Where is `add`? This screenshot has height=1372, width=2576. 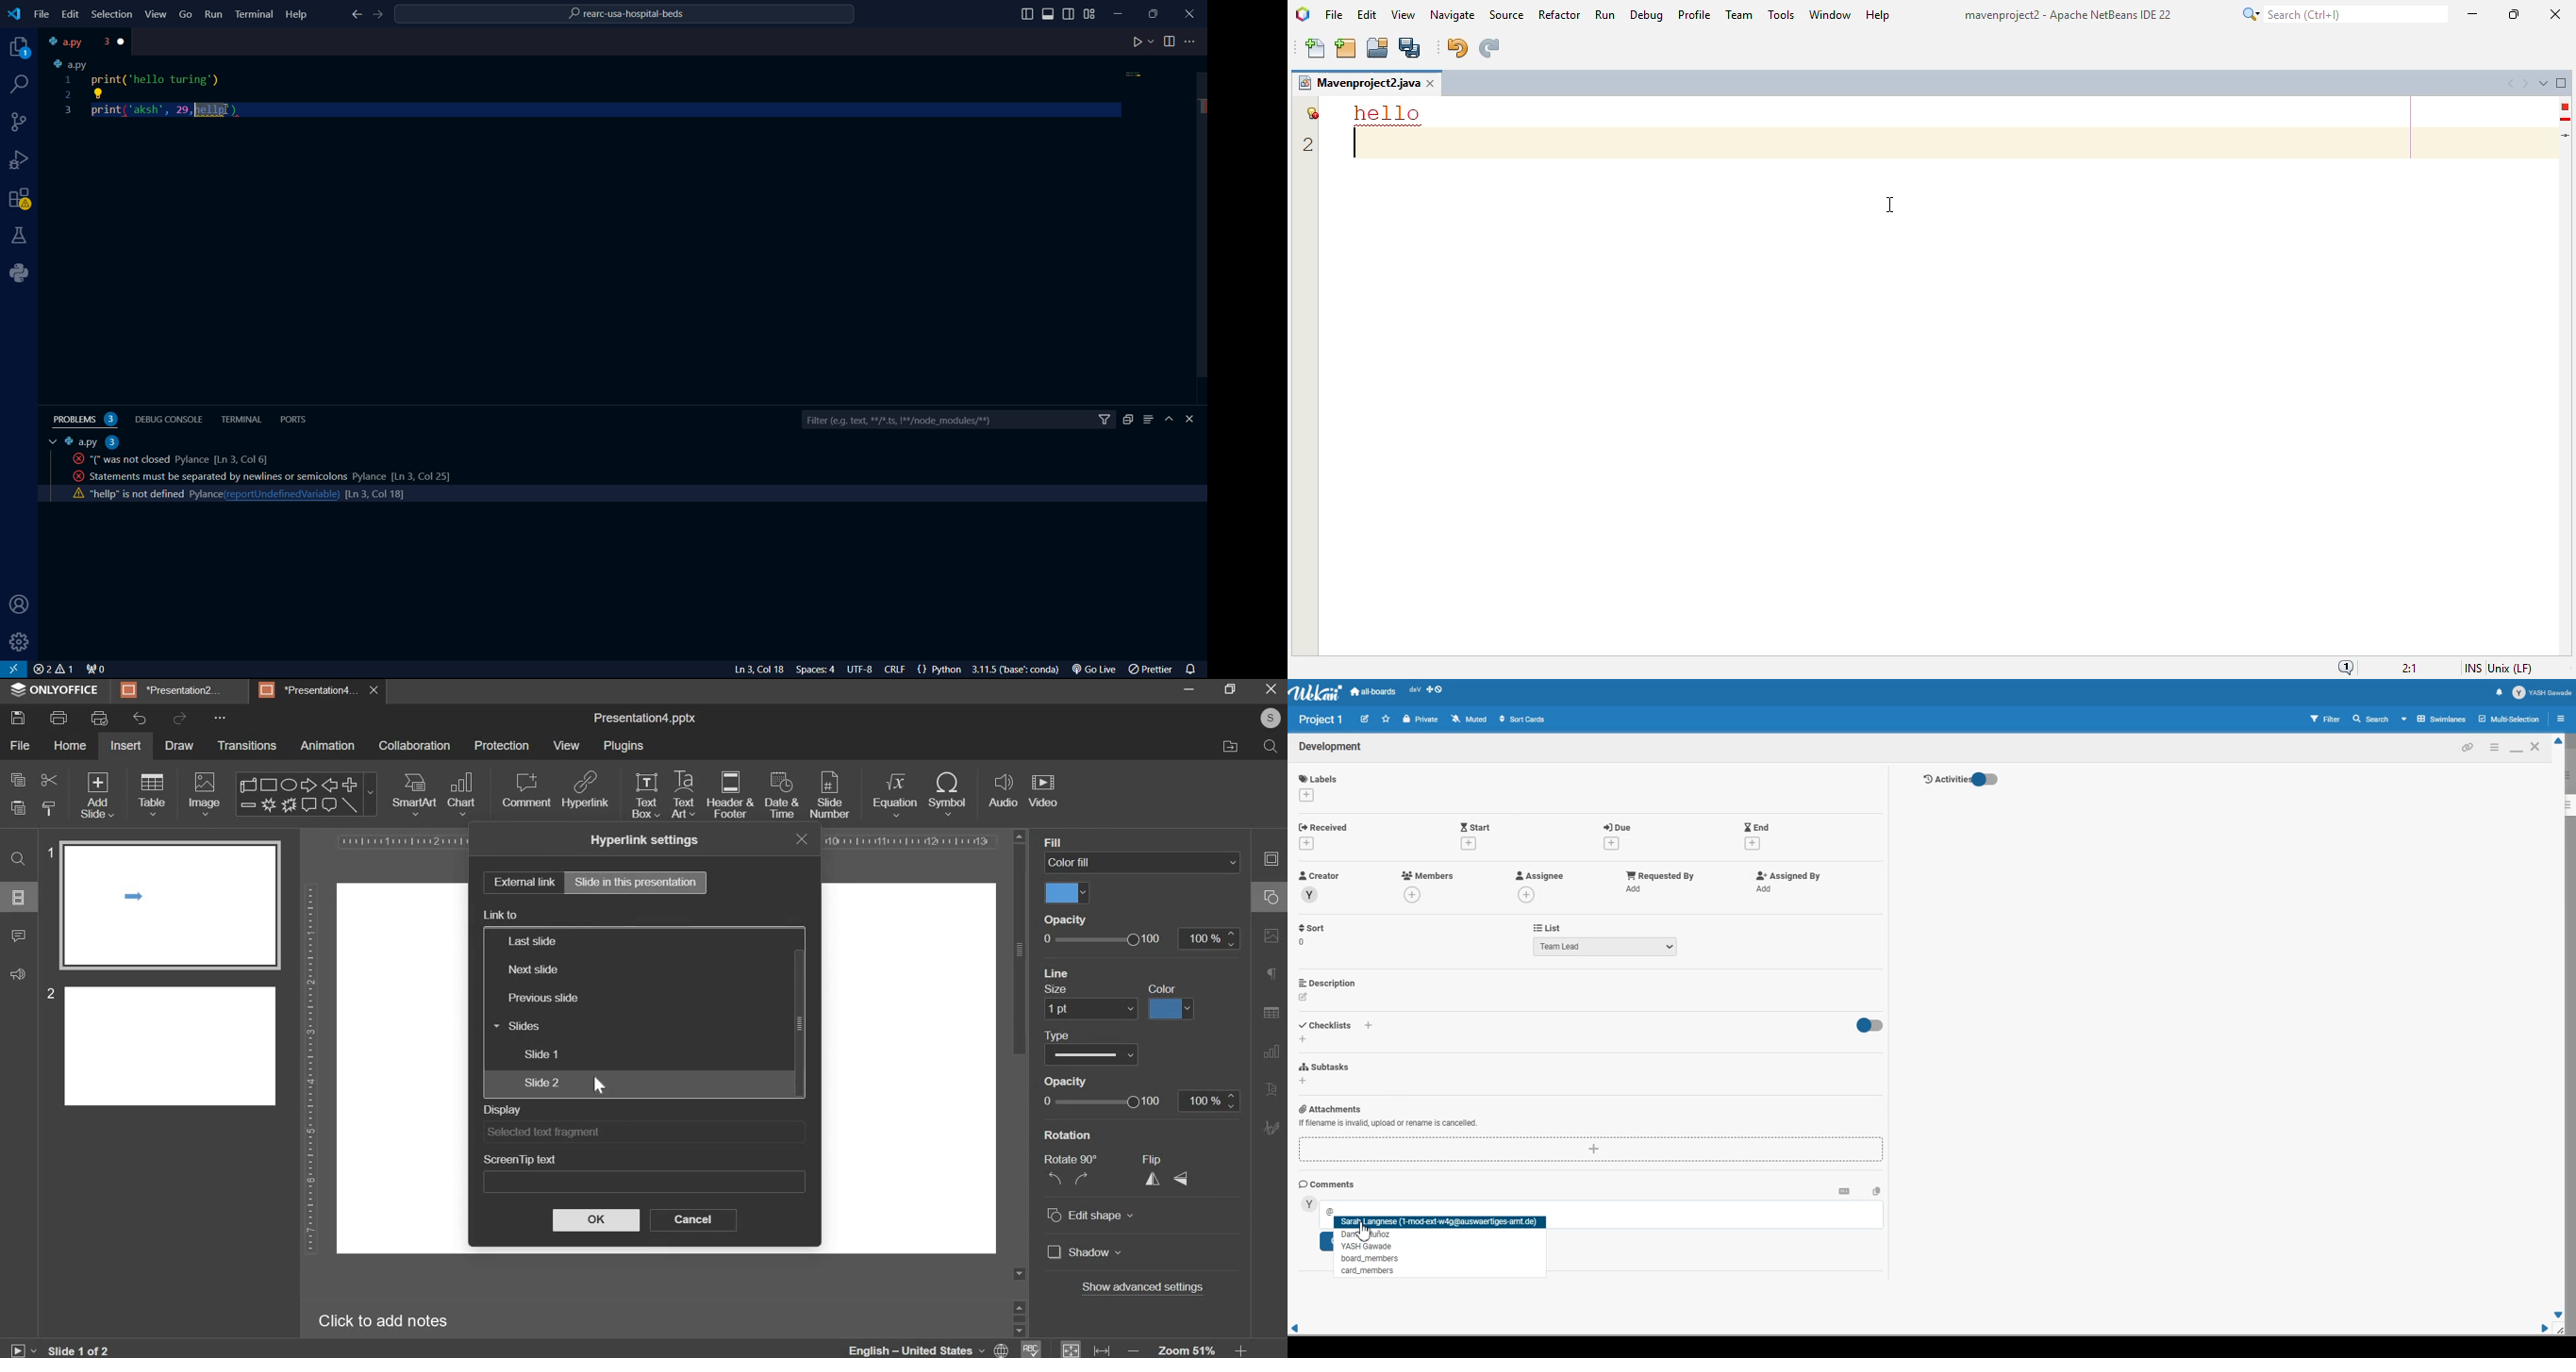 add is located at coordinates (1468, 843).